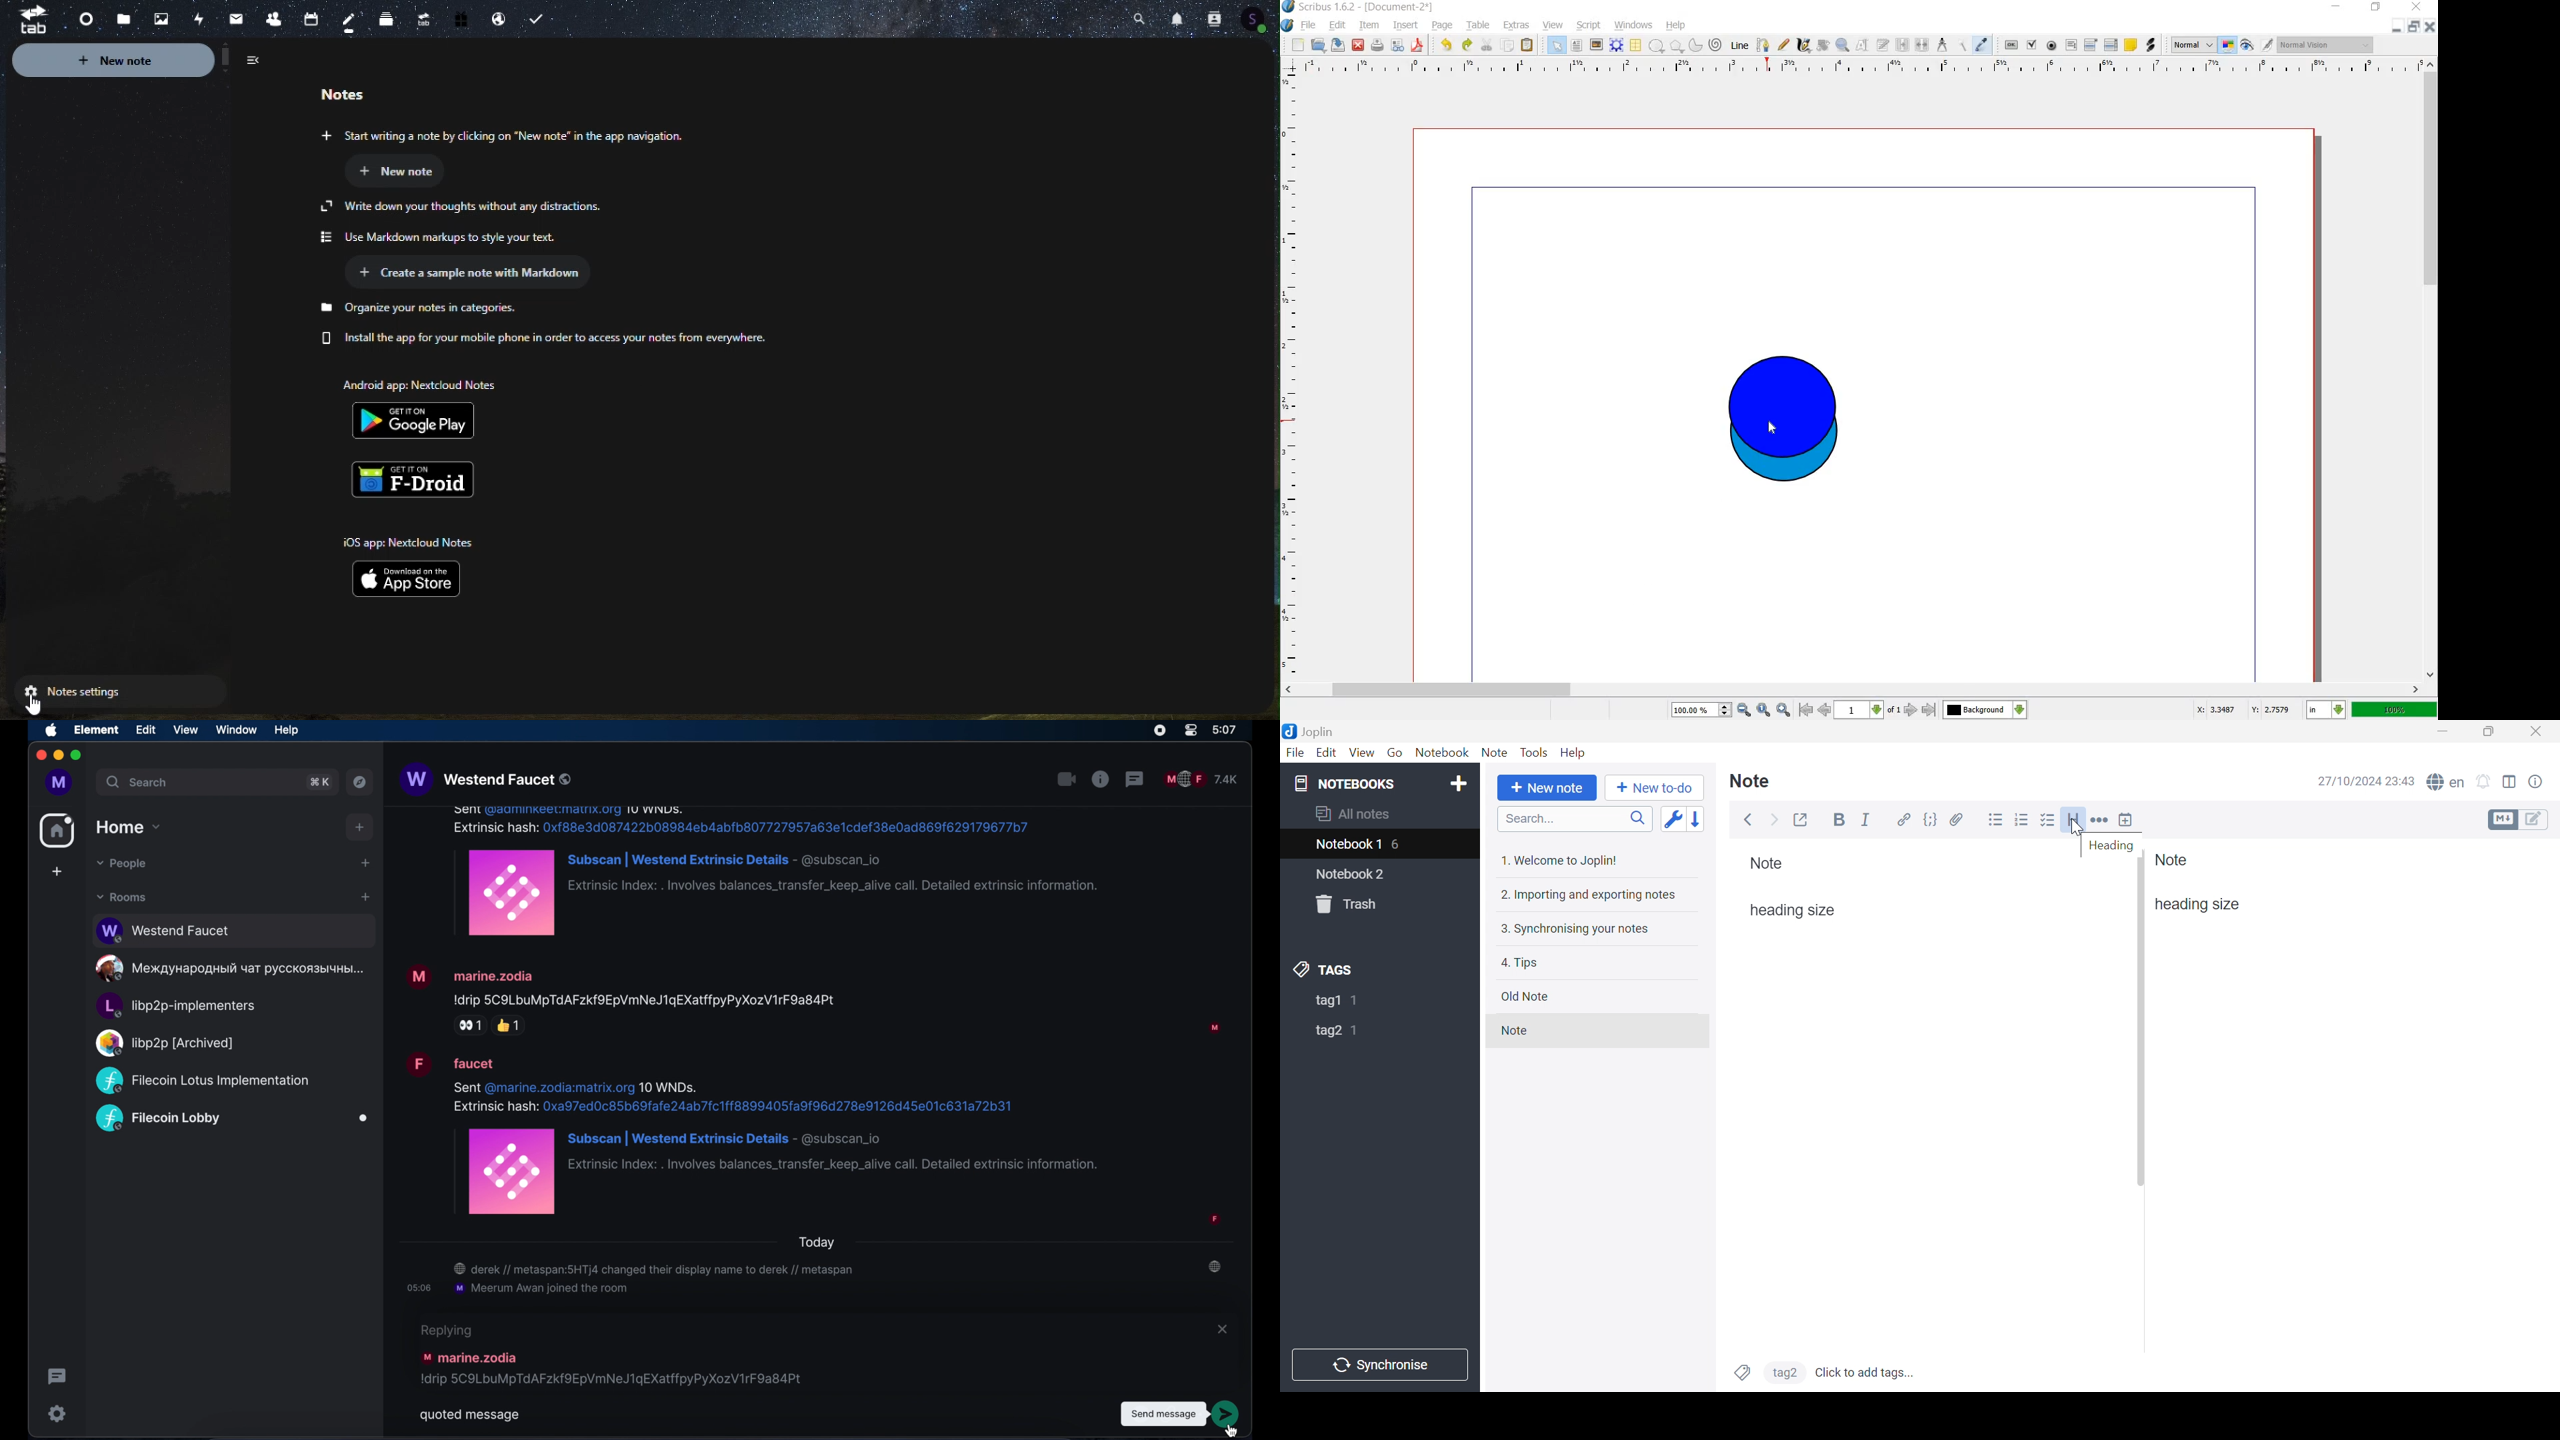 The width and height of the screenshot is (2576, 1456). I want to click on public room, so click(232, 969).